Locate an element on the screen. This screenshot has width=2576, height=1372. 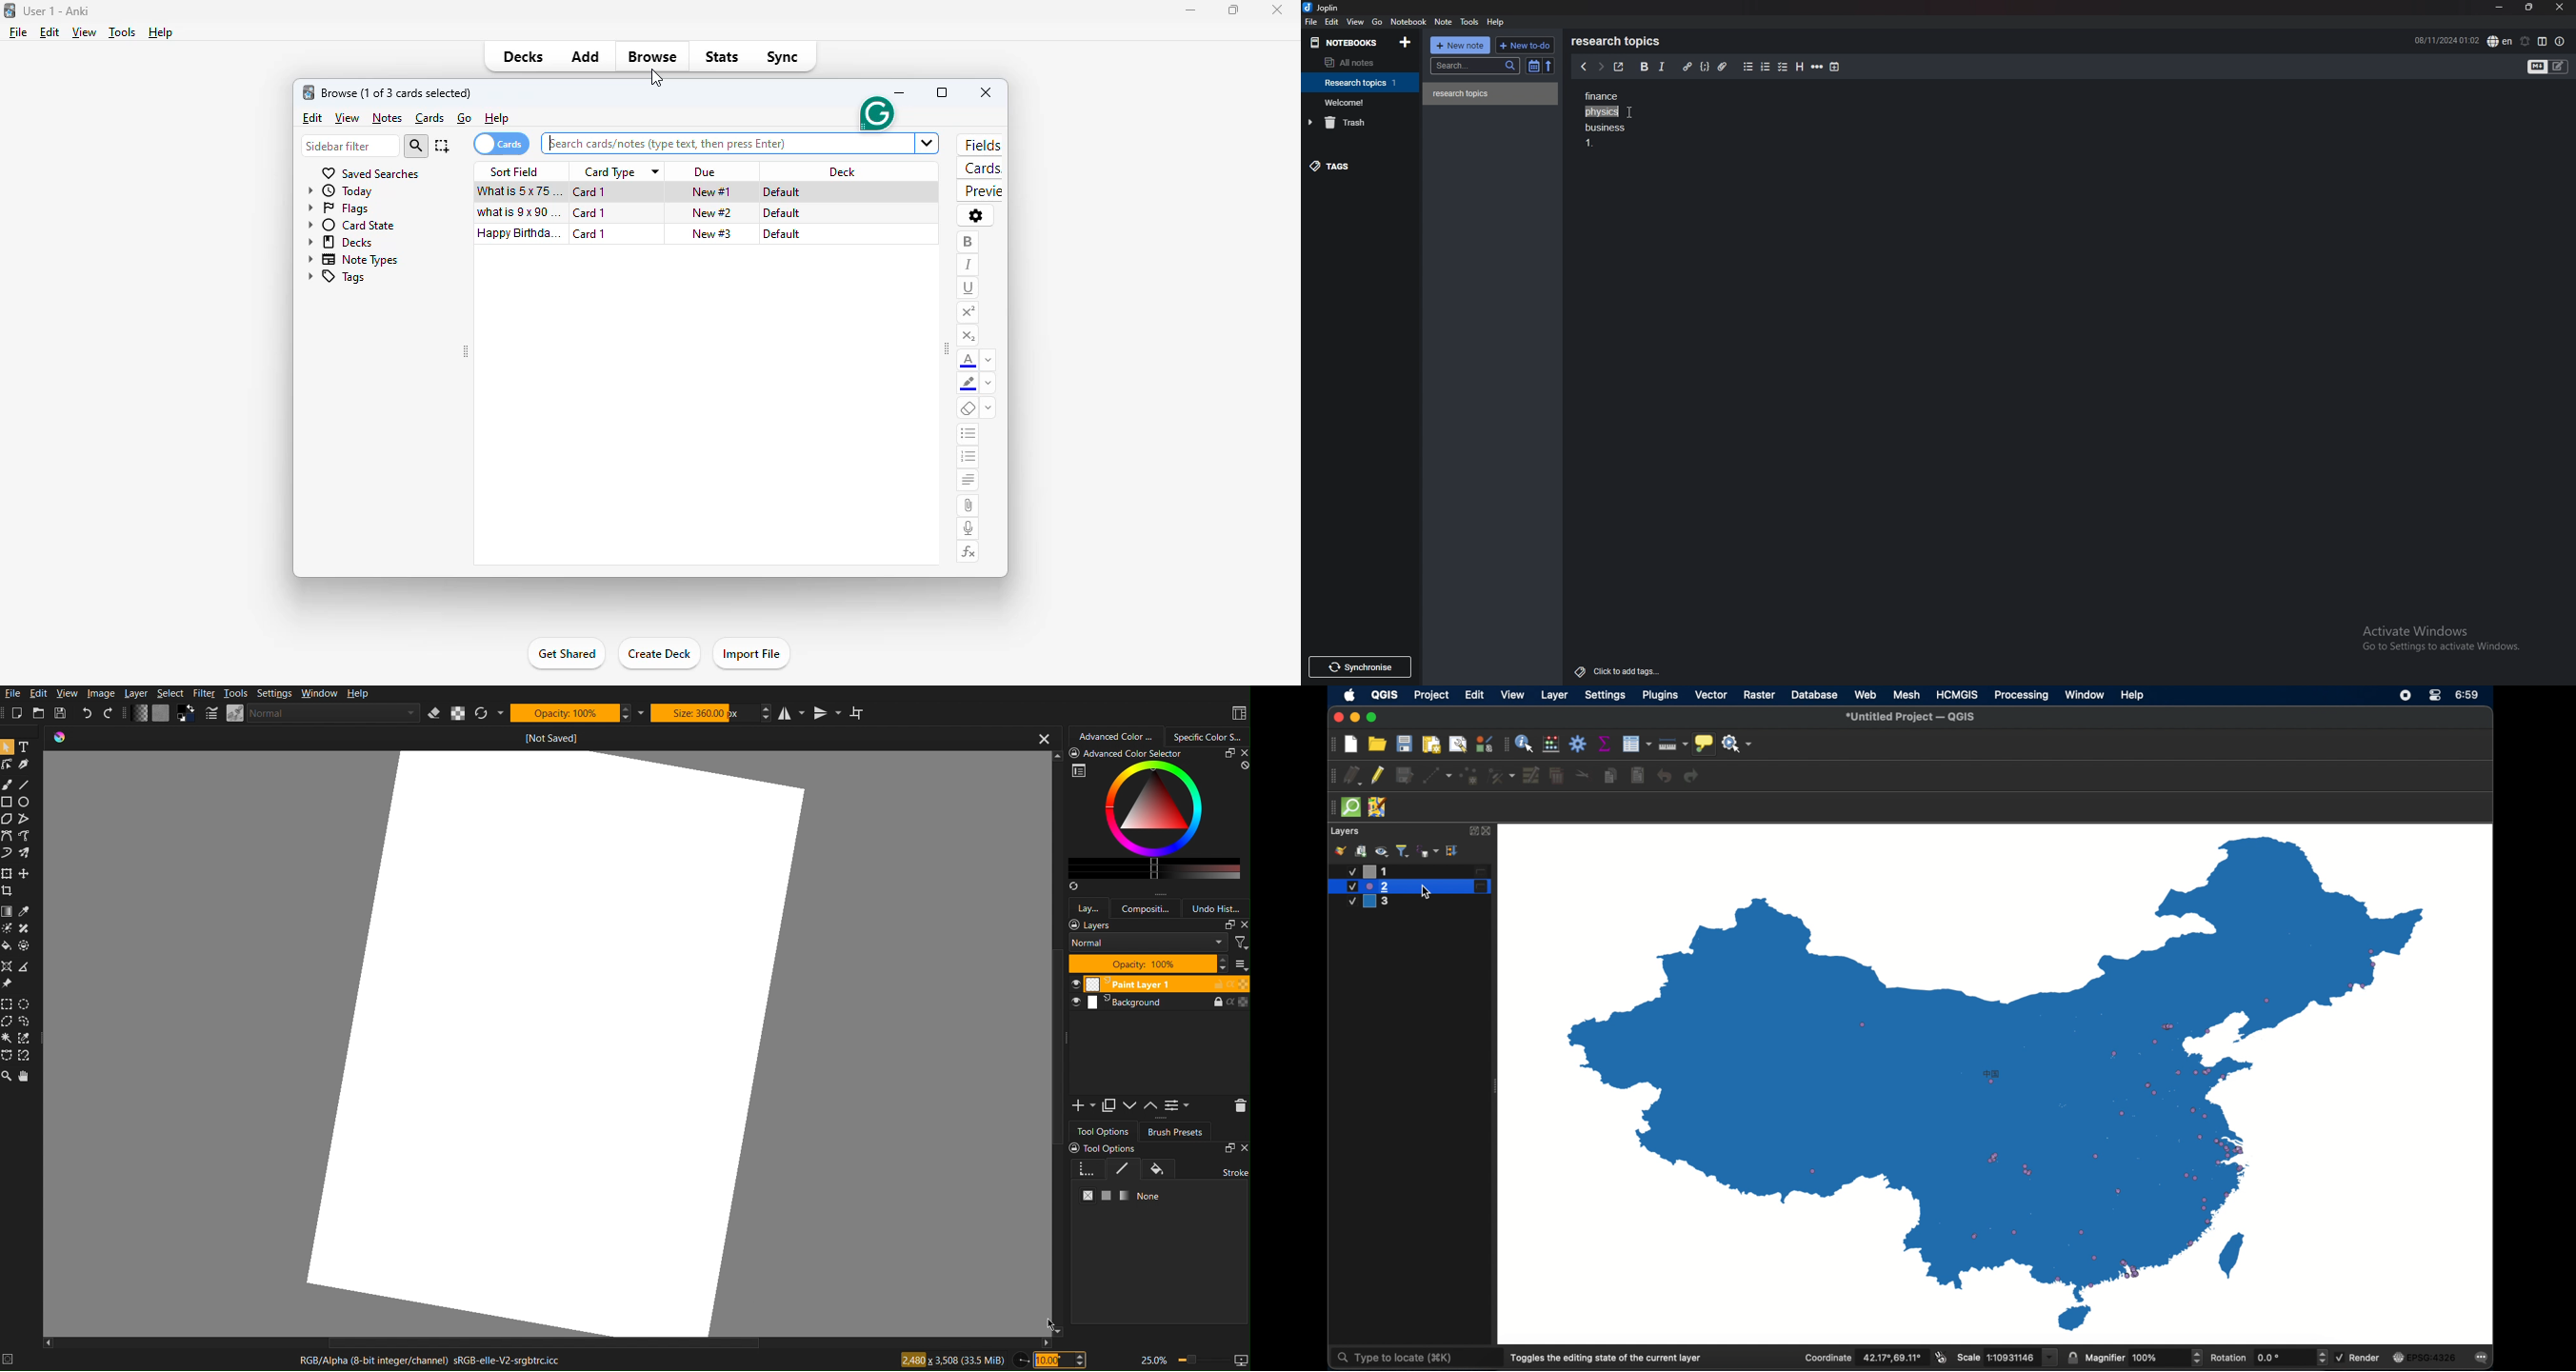
show statistical summary  is located at coordinates (1605, 744).